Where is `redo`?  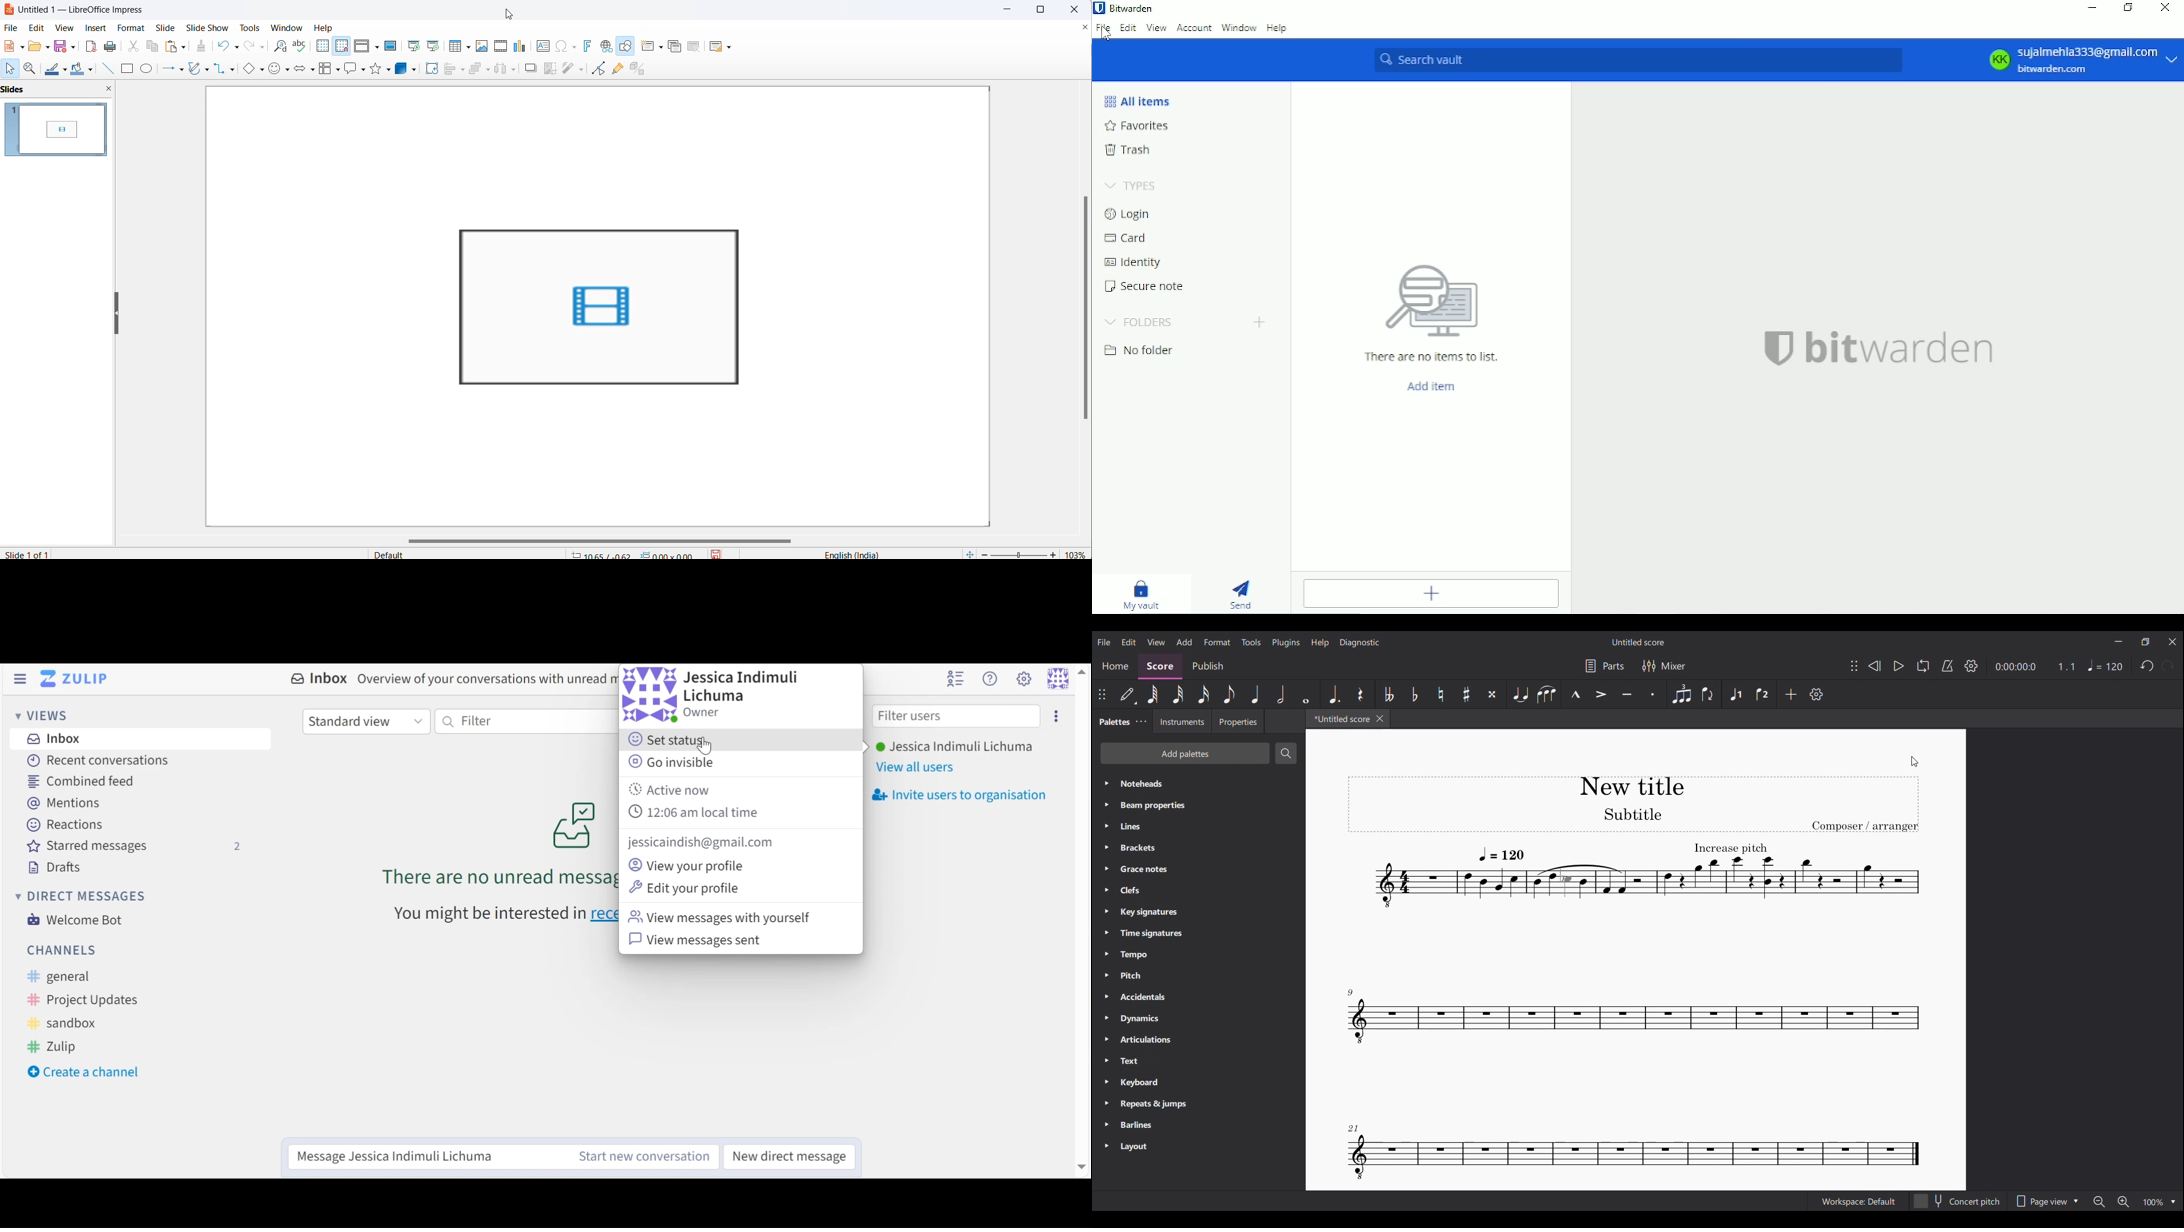
redo is located at coordinates (249, 47).